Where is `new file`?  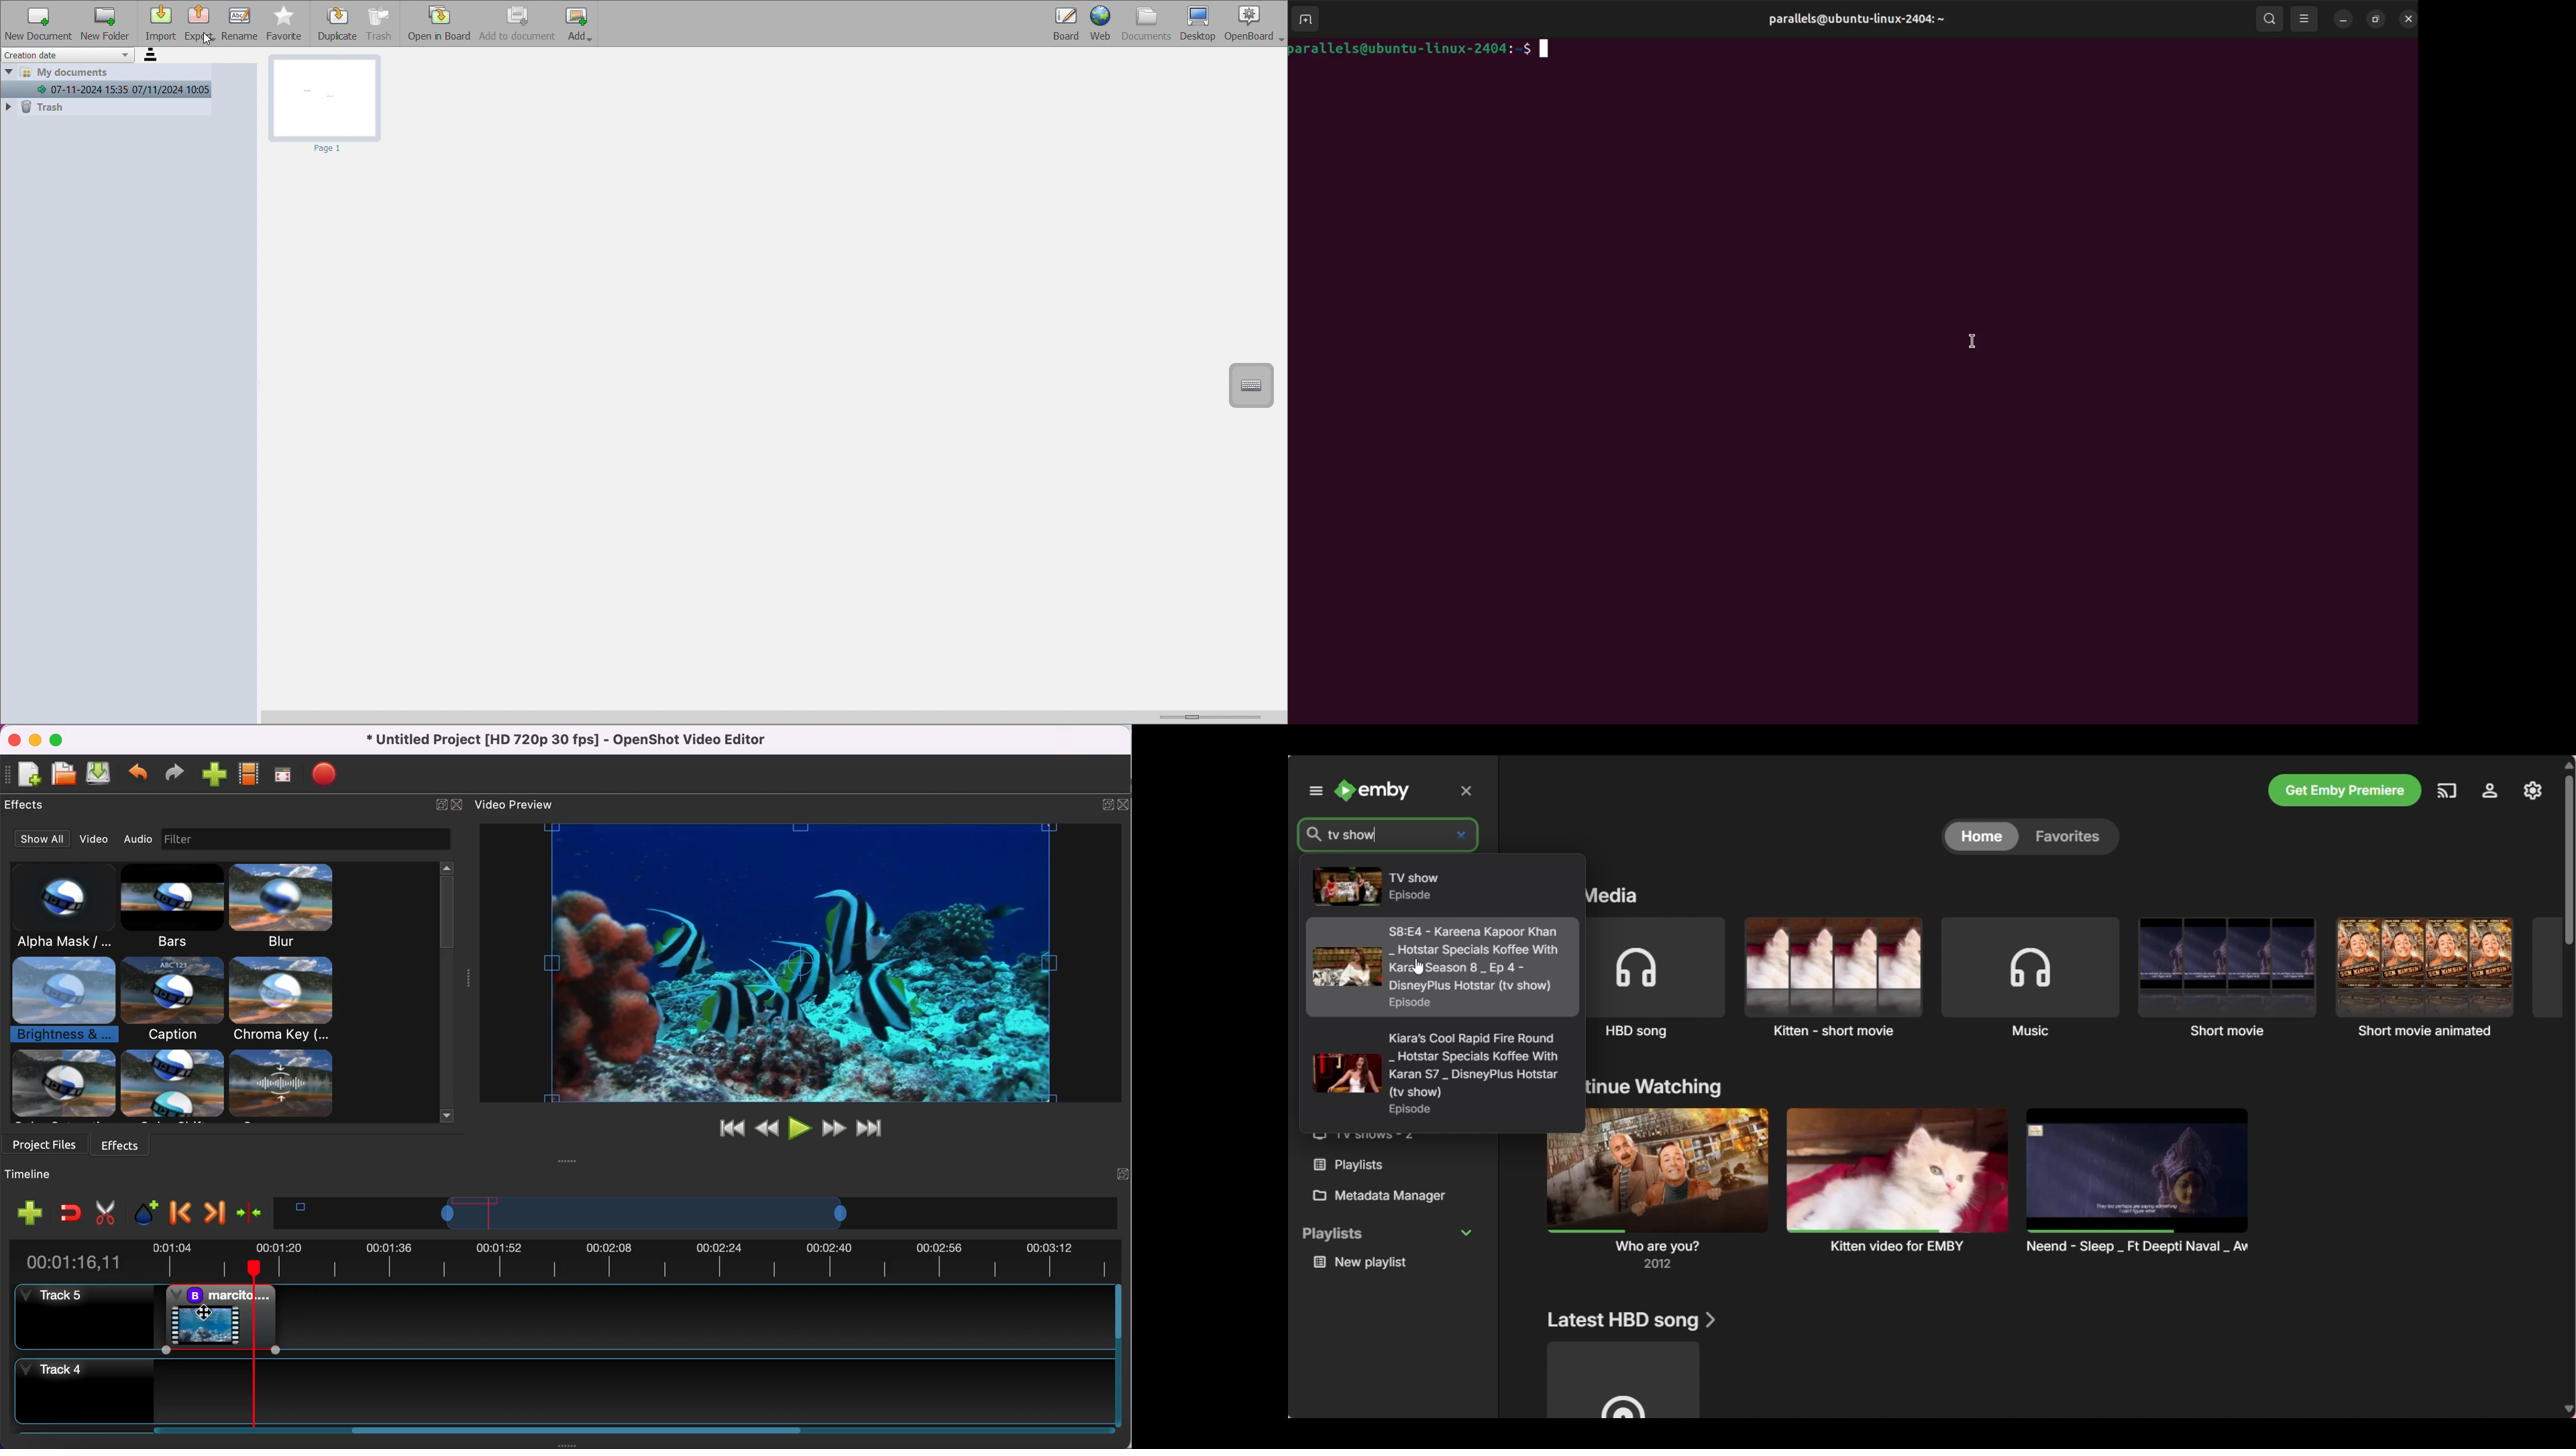 new file is located at coordinates (24, 774).